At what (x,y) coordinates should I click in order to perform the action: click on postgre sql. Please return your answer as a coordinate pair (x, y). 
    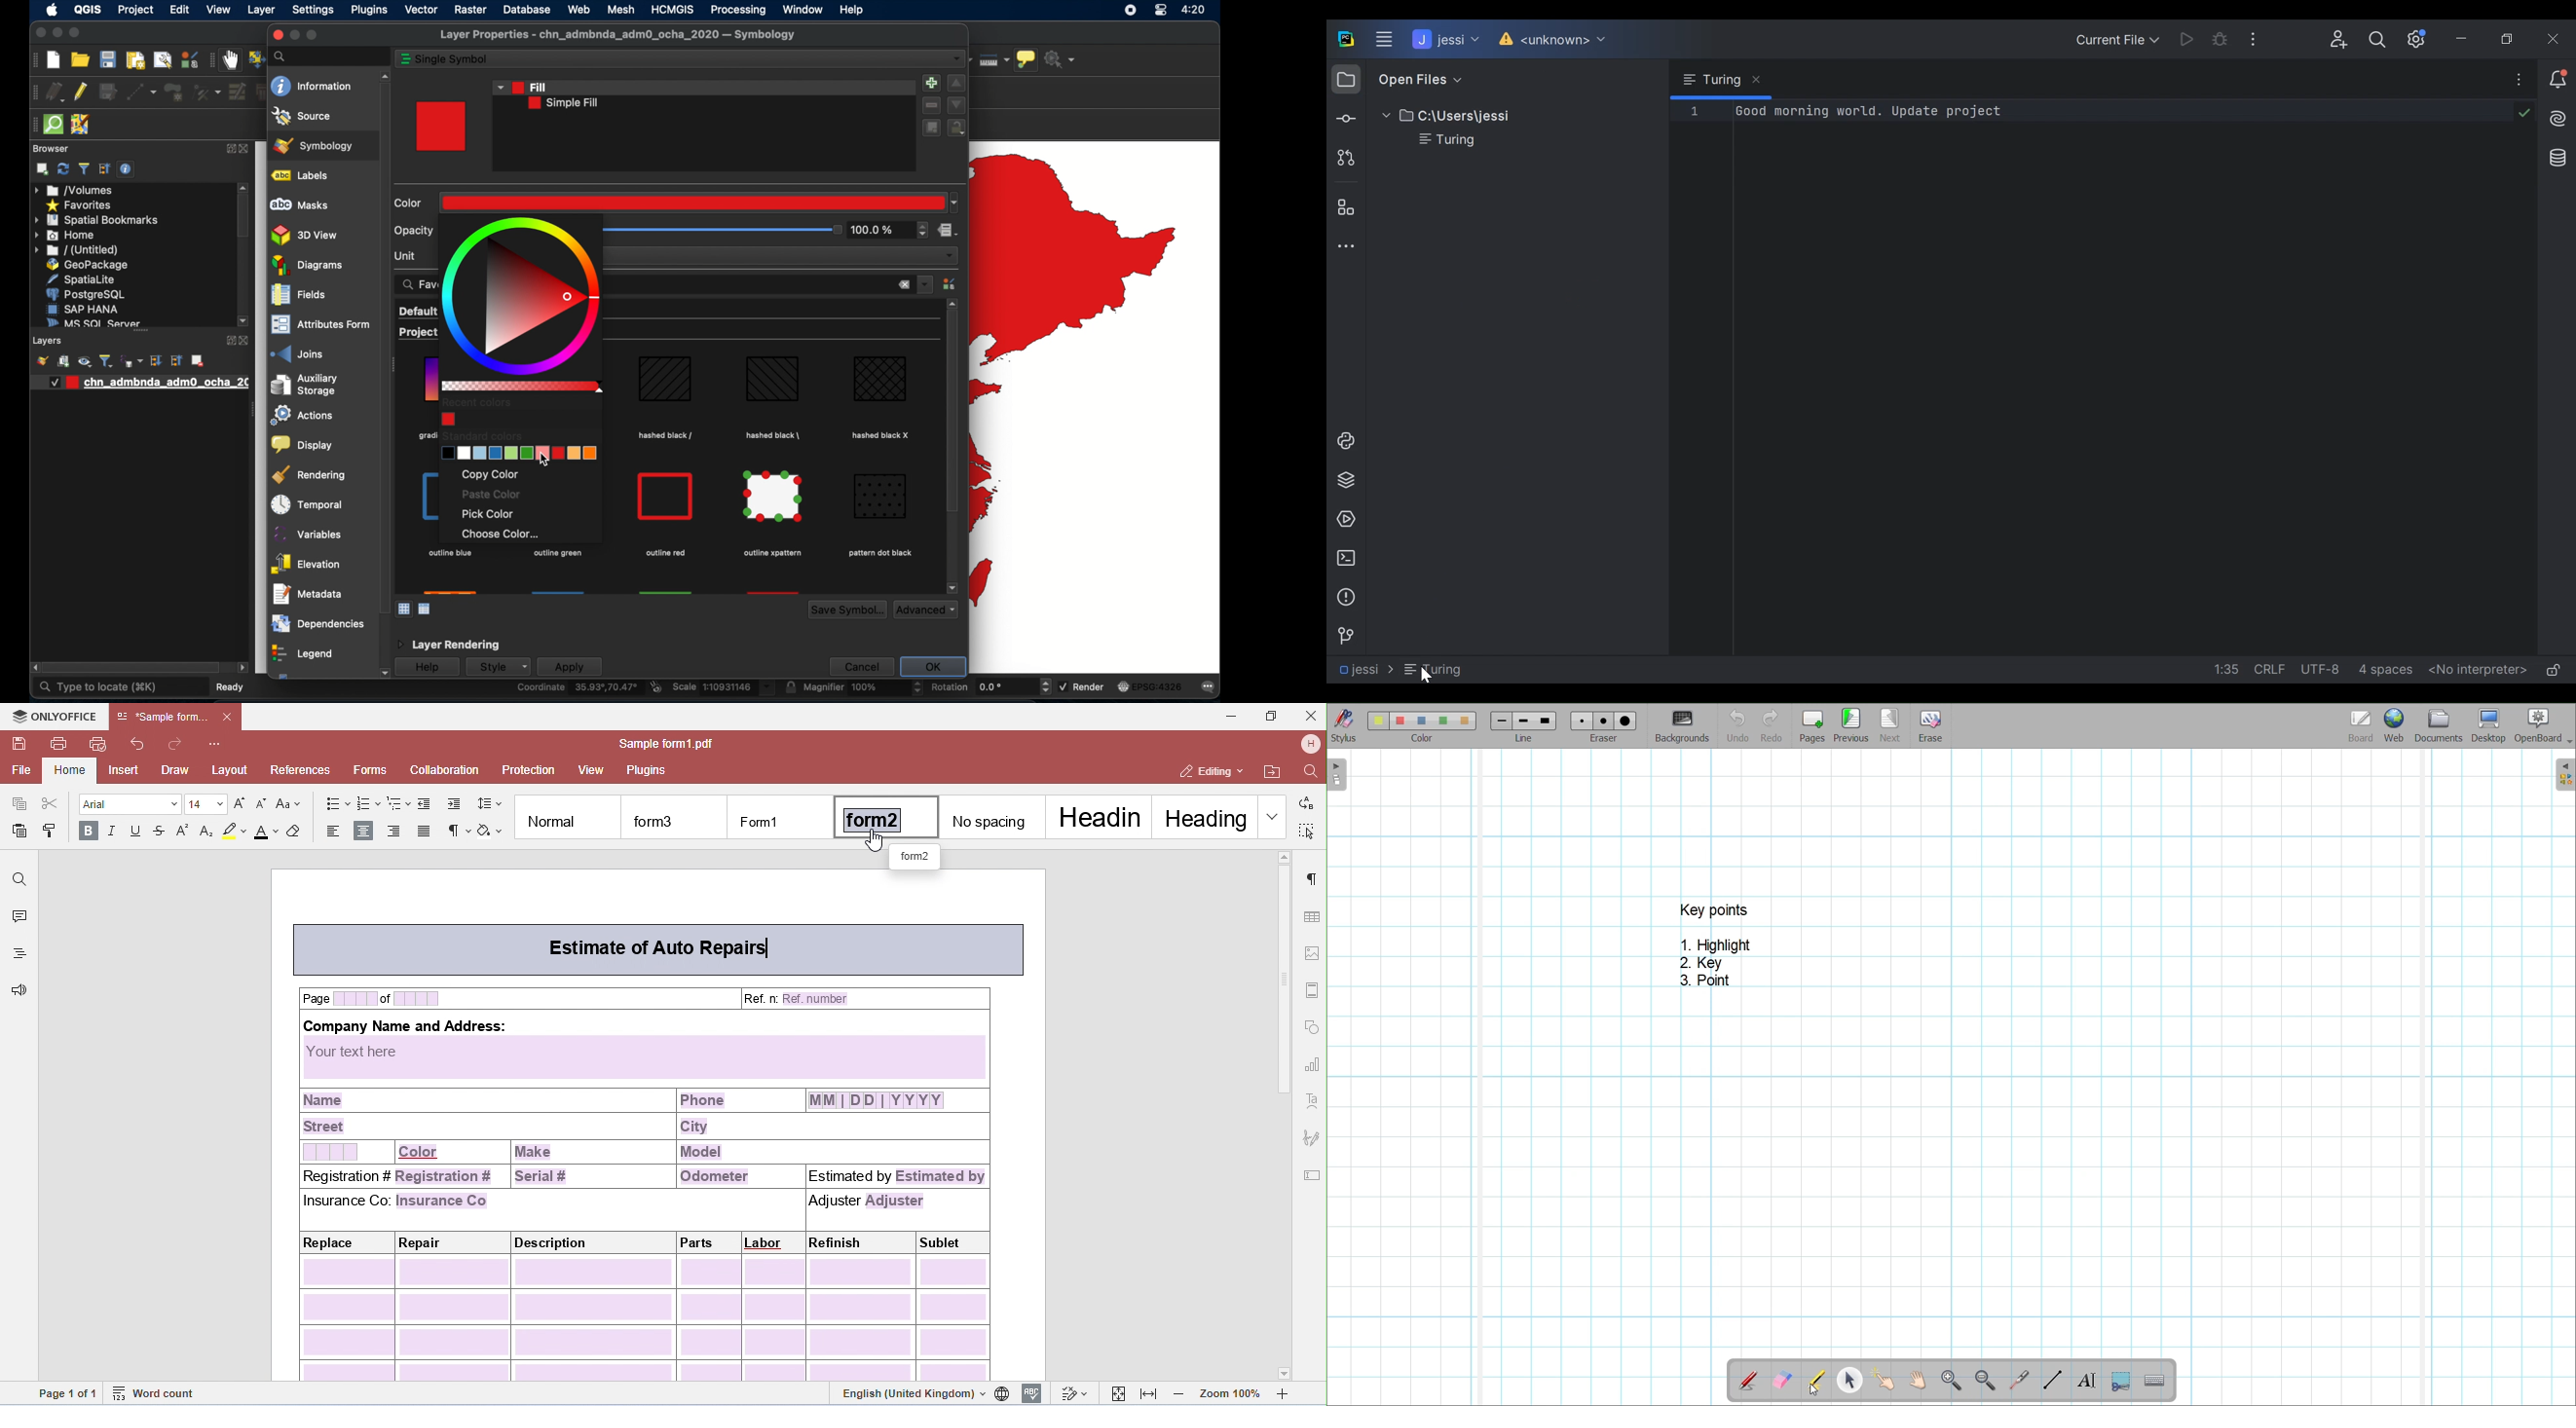
    Looking at the image, I should click on (85, 294).